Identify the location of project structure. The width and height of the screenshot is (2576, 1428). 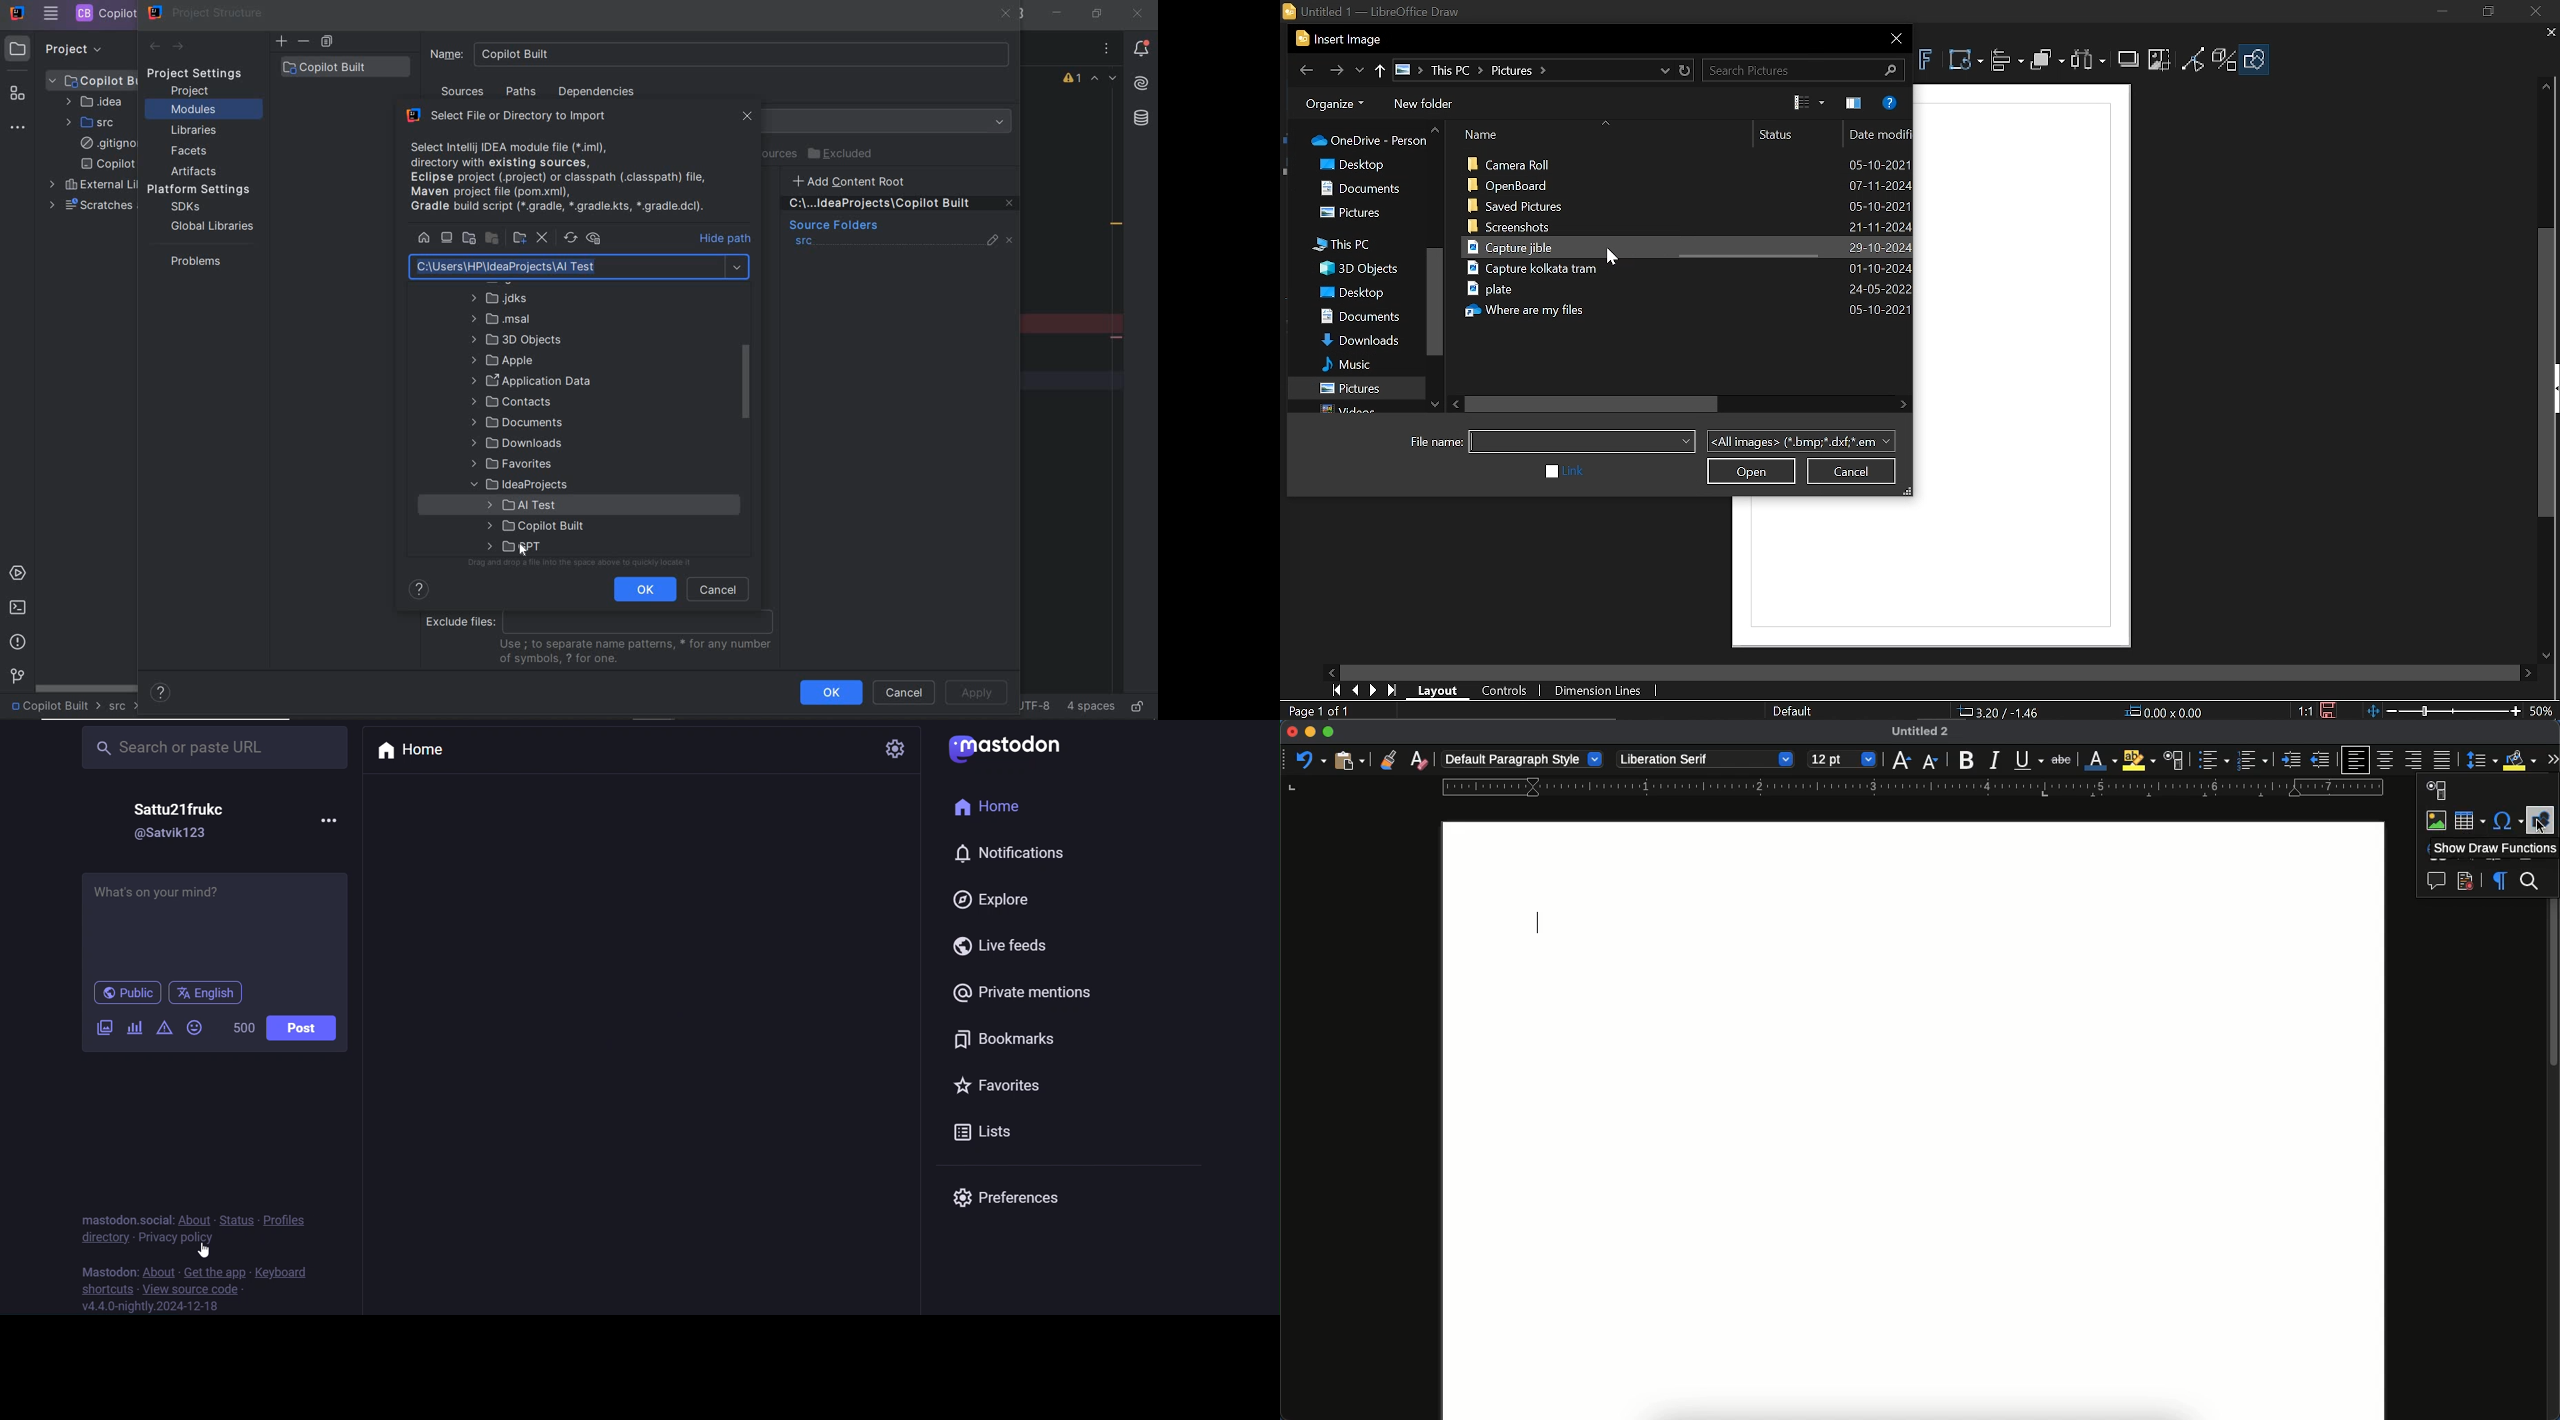
(206, 12).